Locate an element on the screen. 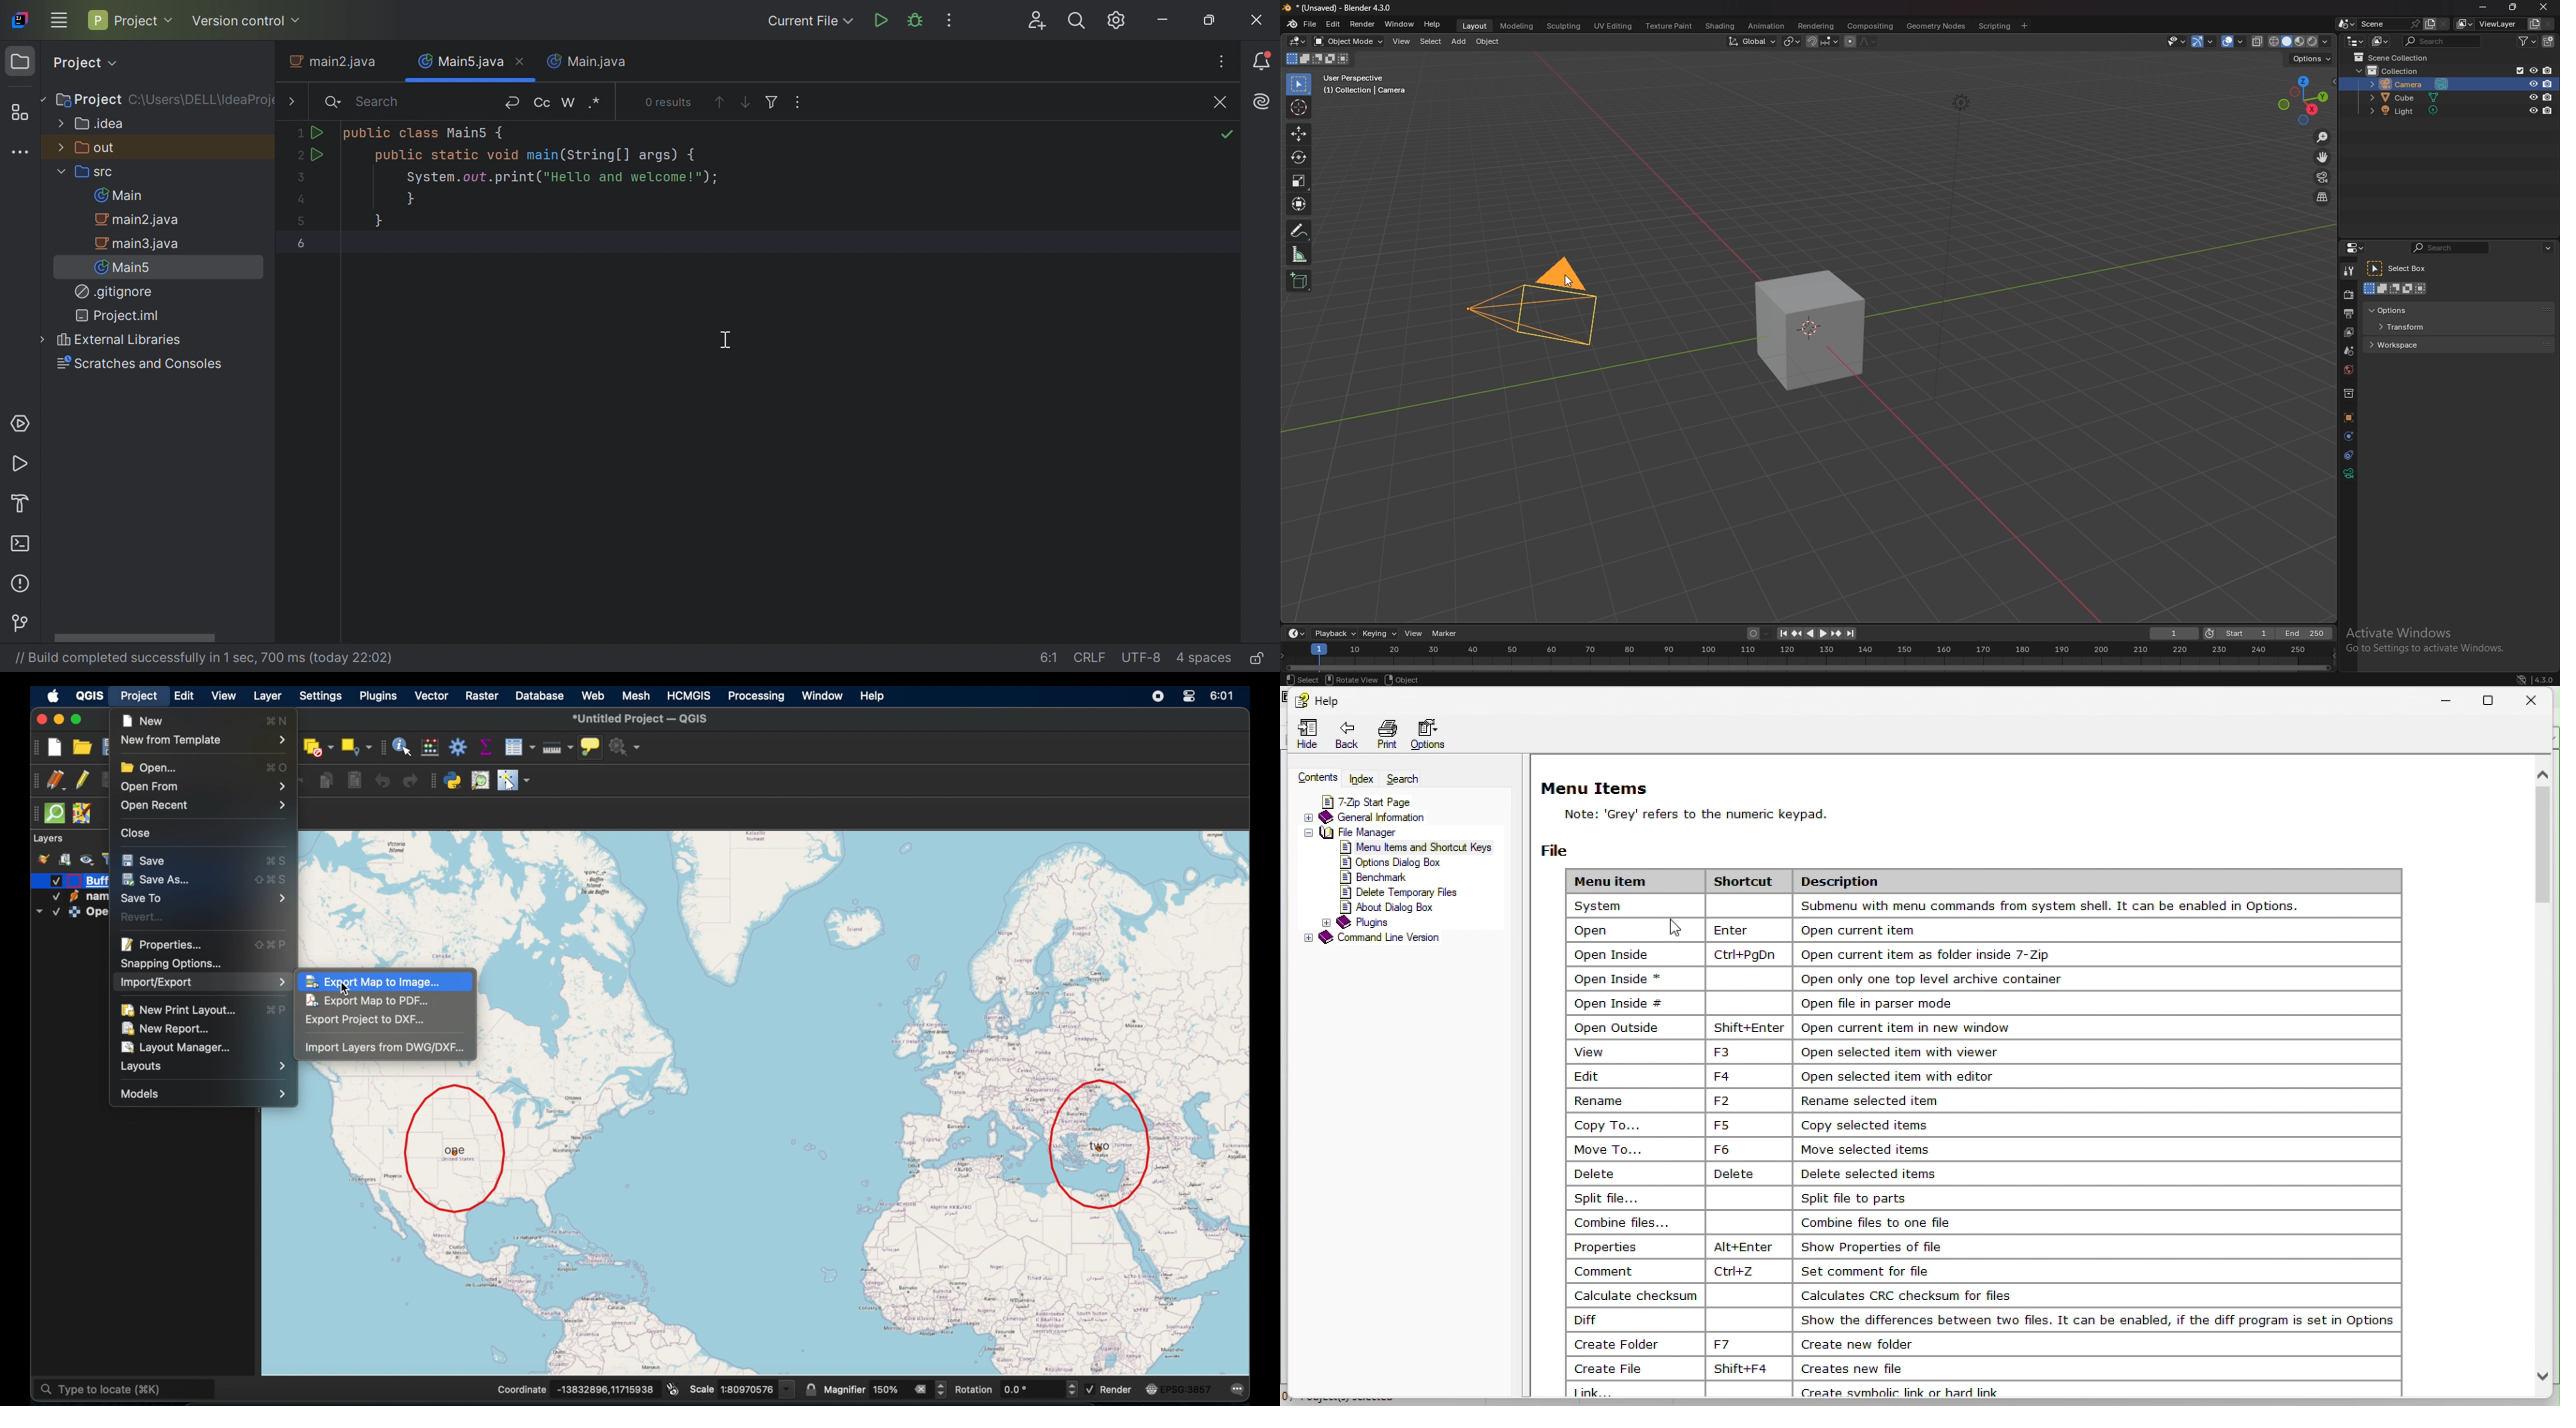 The width and height of the screenshot is (2576, 1428). LInk | | Click symbolic link or hard link is located at coordinates (1856, 1389).